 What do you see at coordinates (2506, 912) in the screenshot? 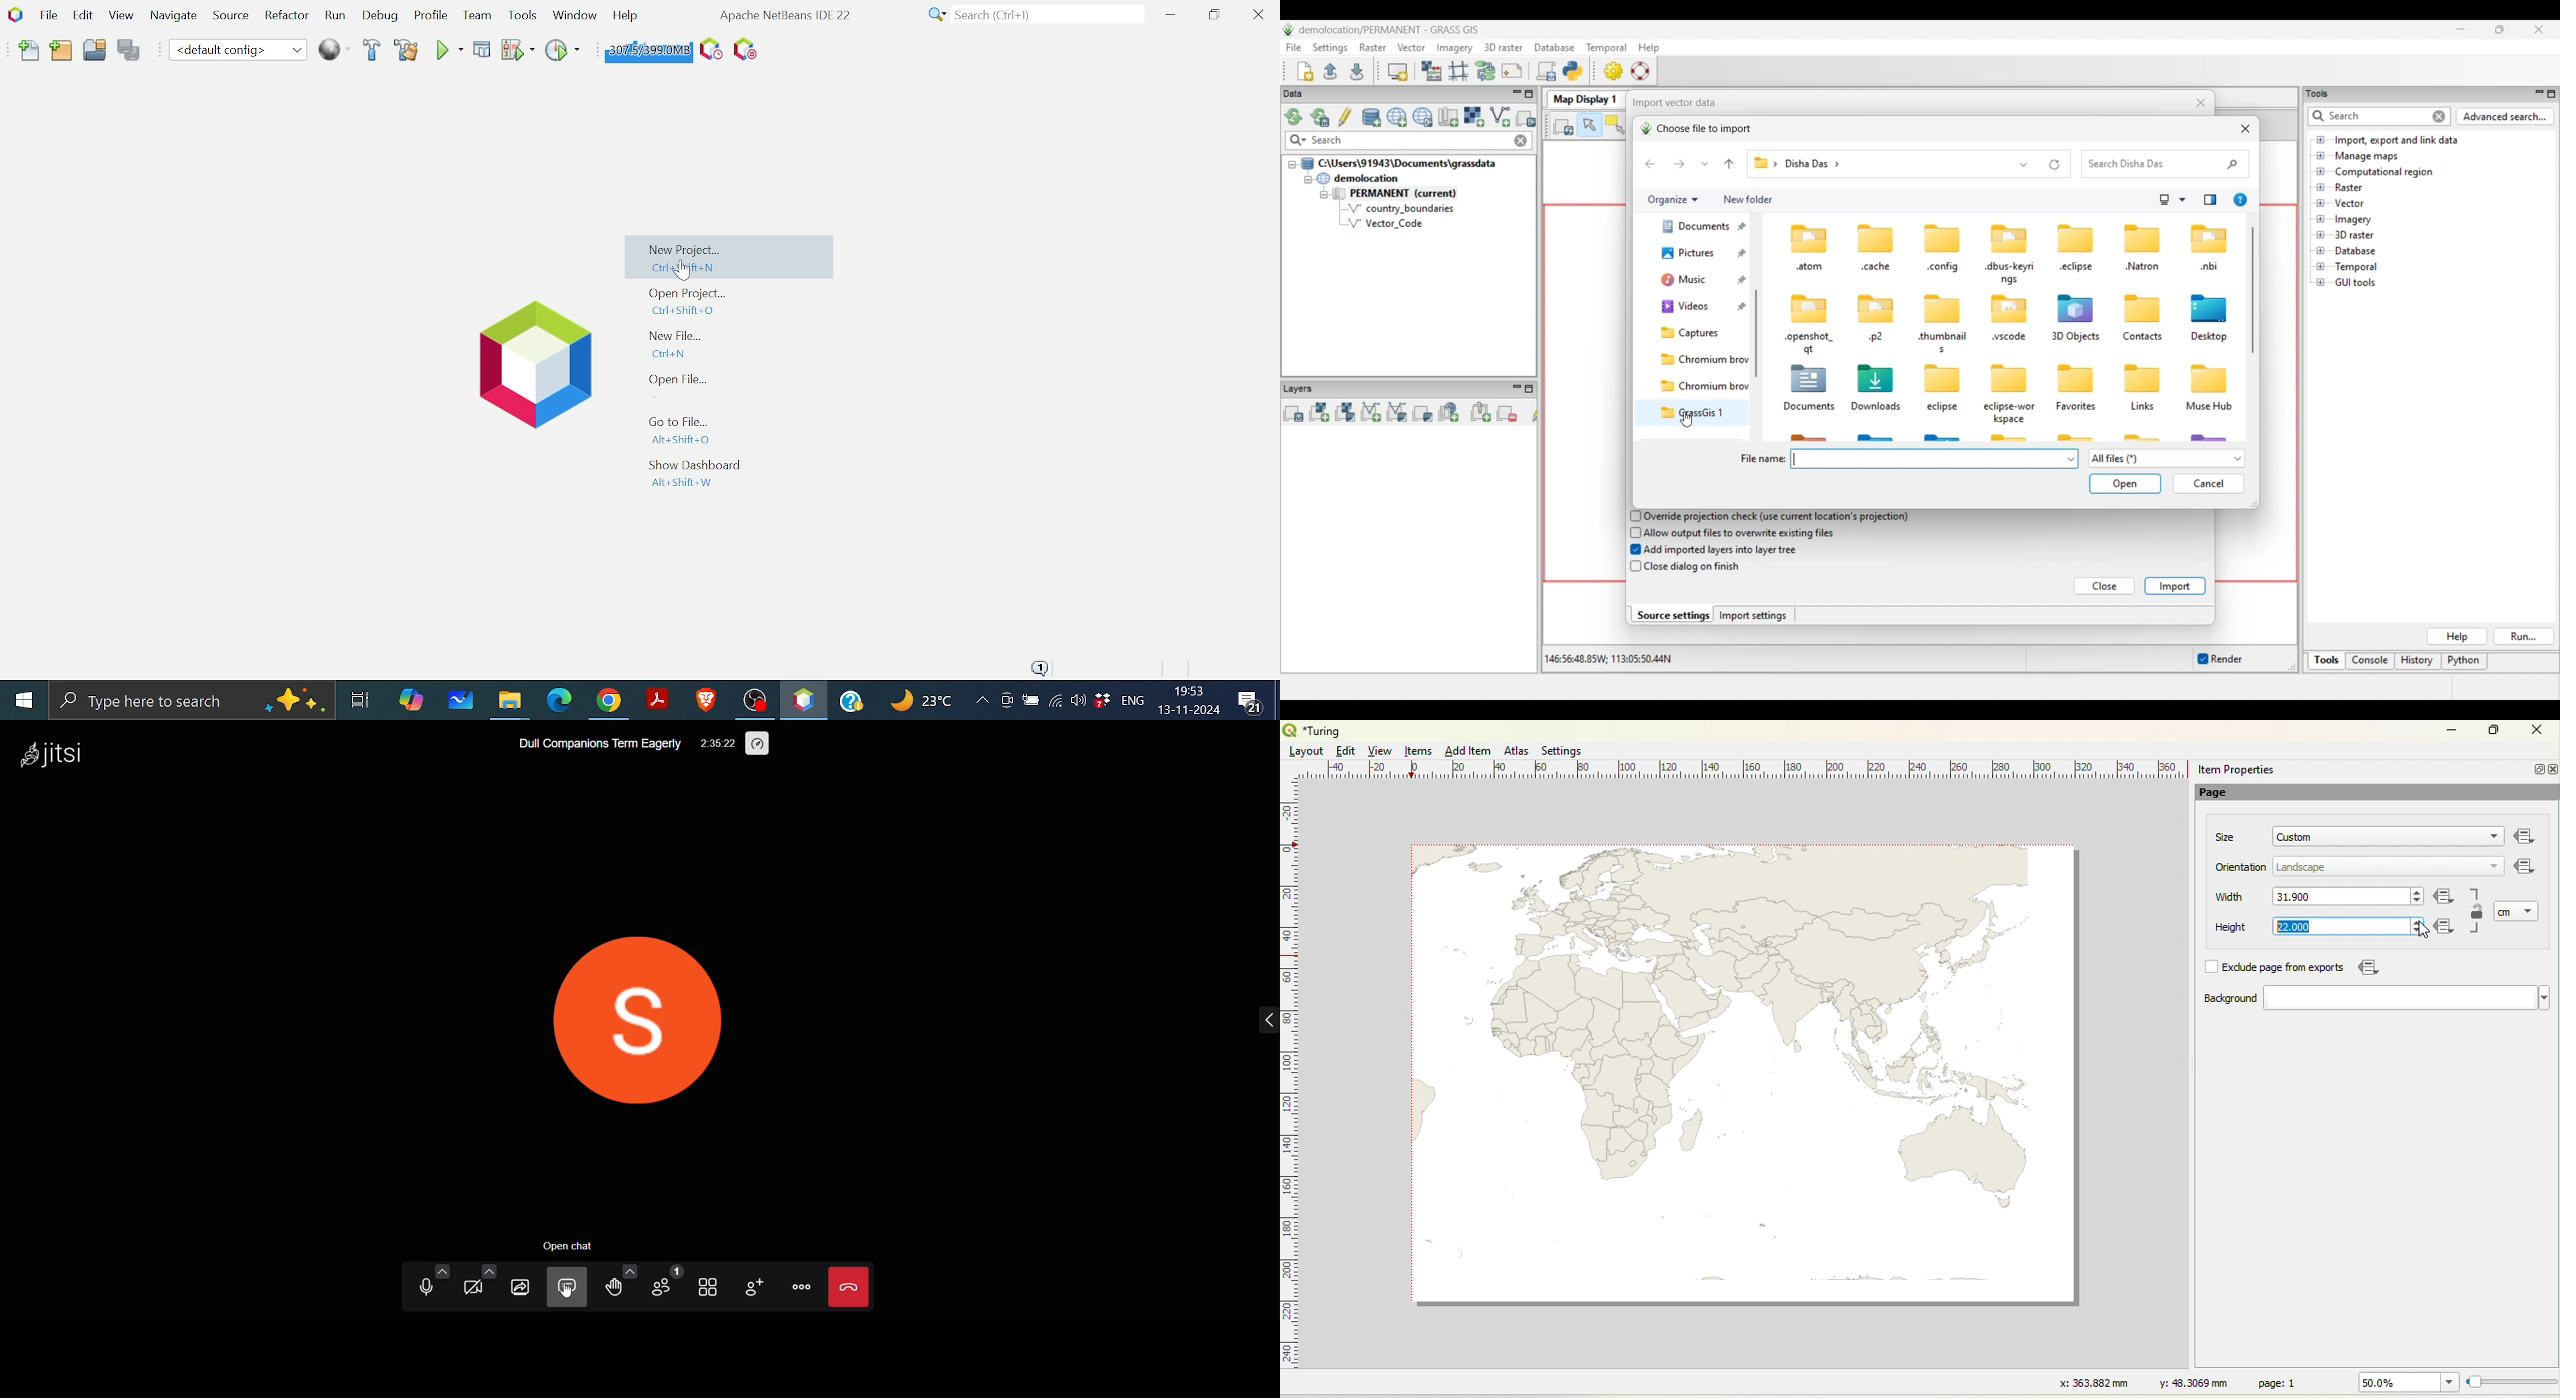
I see `cm` at bounding box center [2506, 912].